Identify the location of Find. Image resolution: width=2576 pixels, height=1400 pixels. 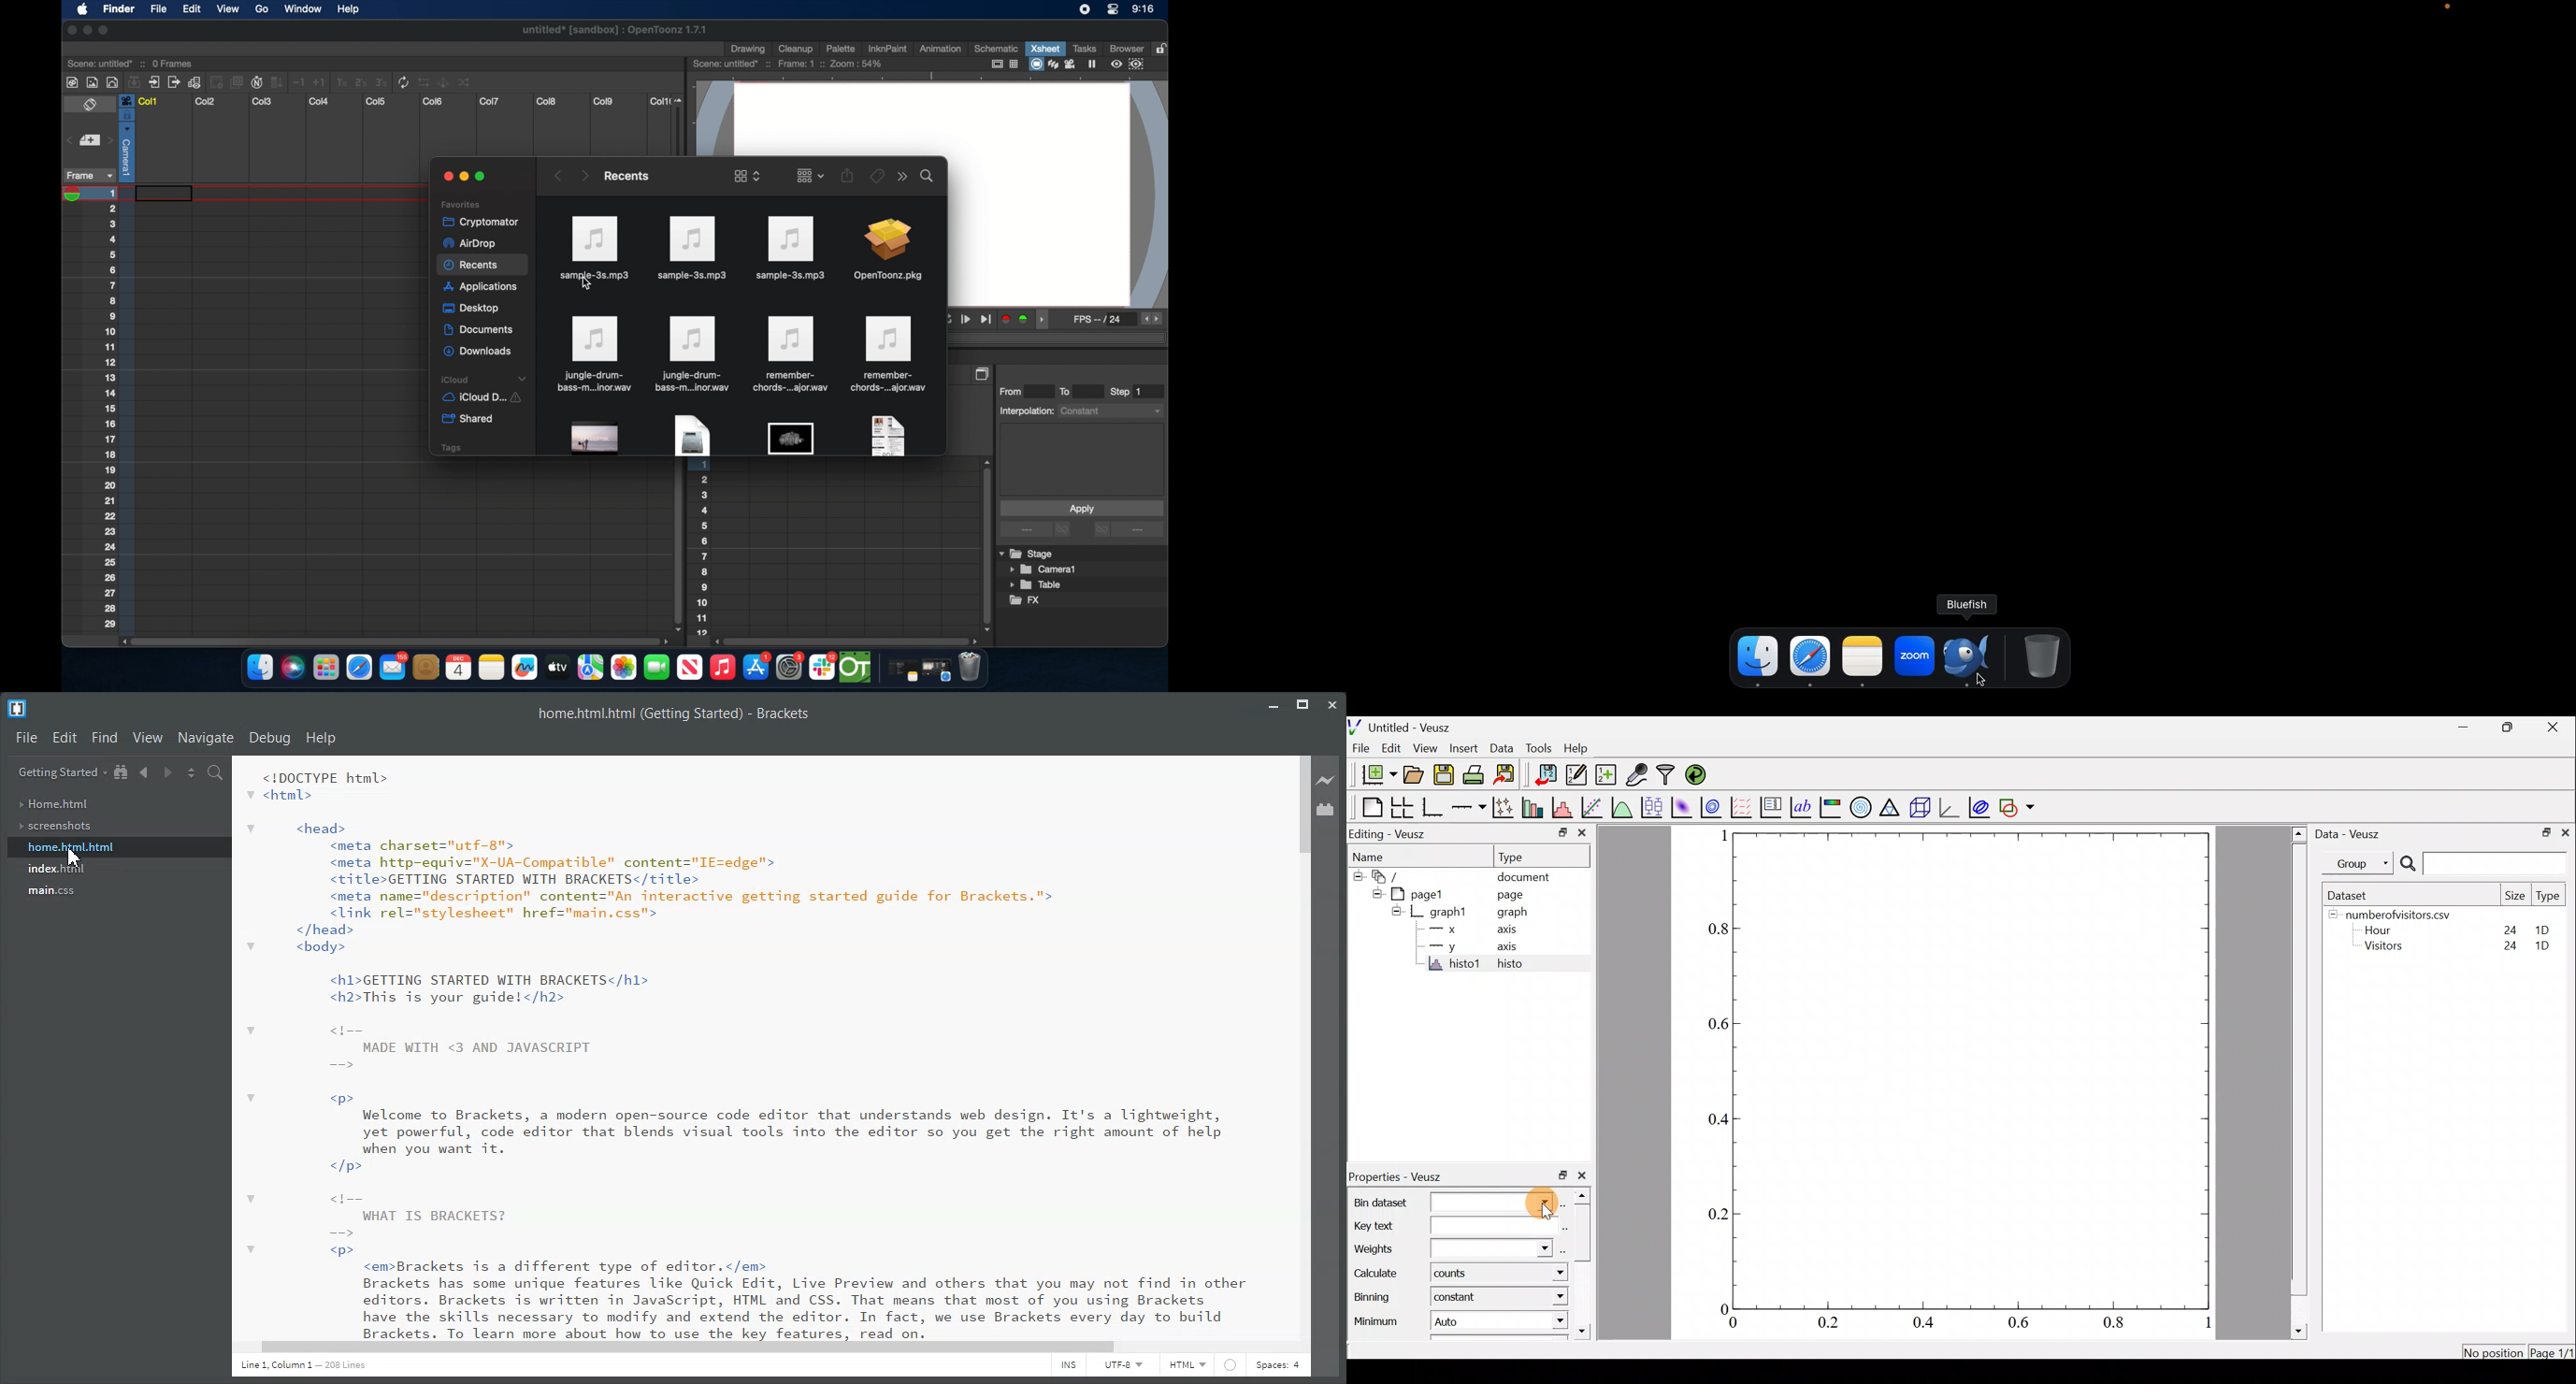
(106, 737).